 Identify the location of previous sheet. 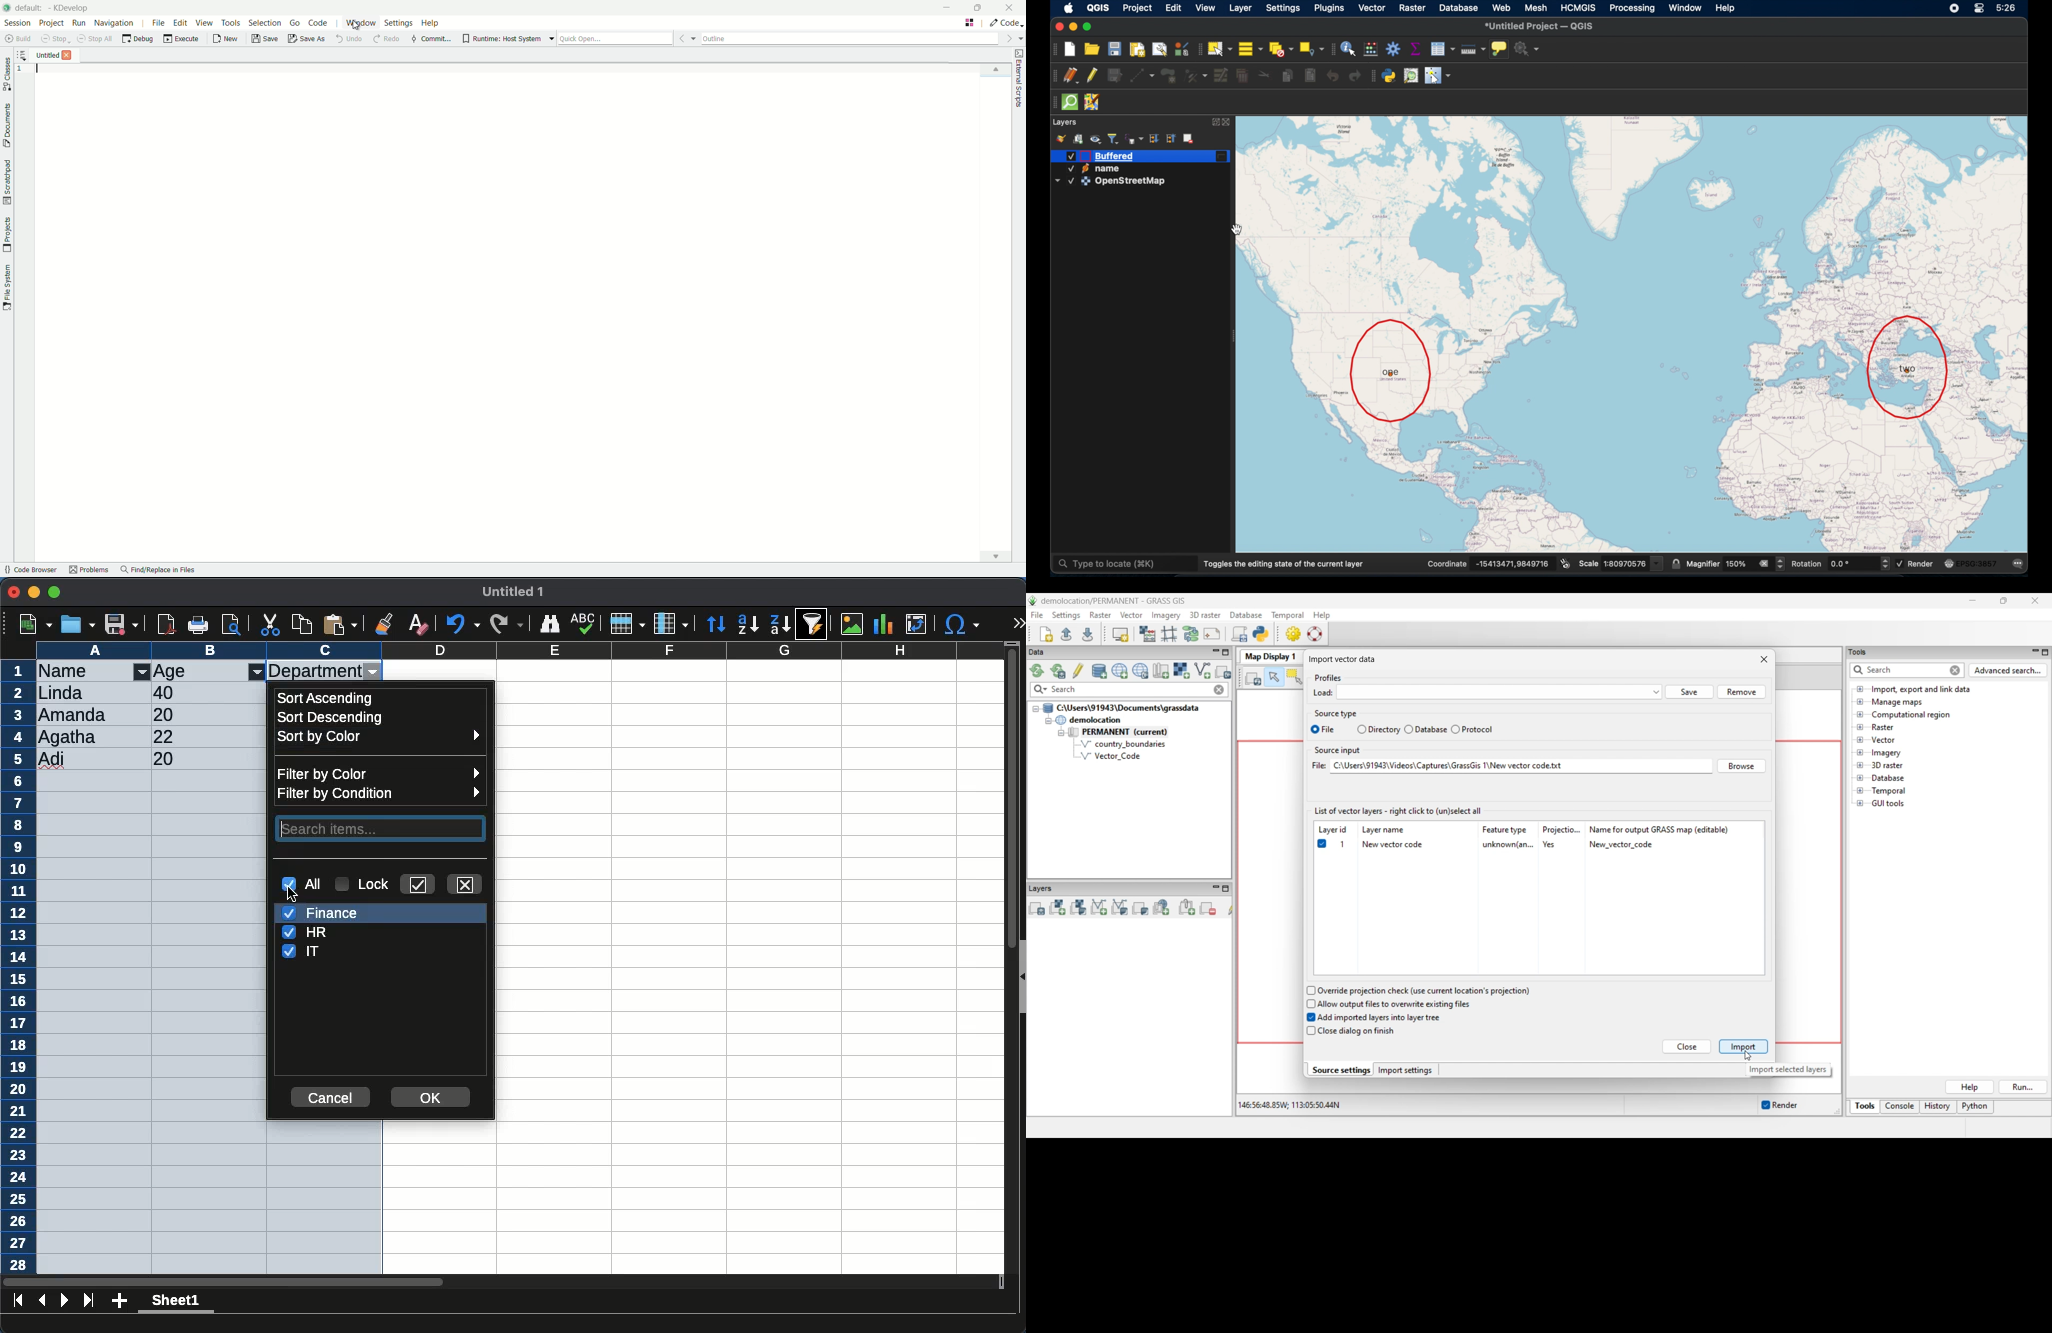
(44, 1299).